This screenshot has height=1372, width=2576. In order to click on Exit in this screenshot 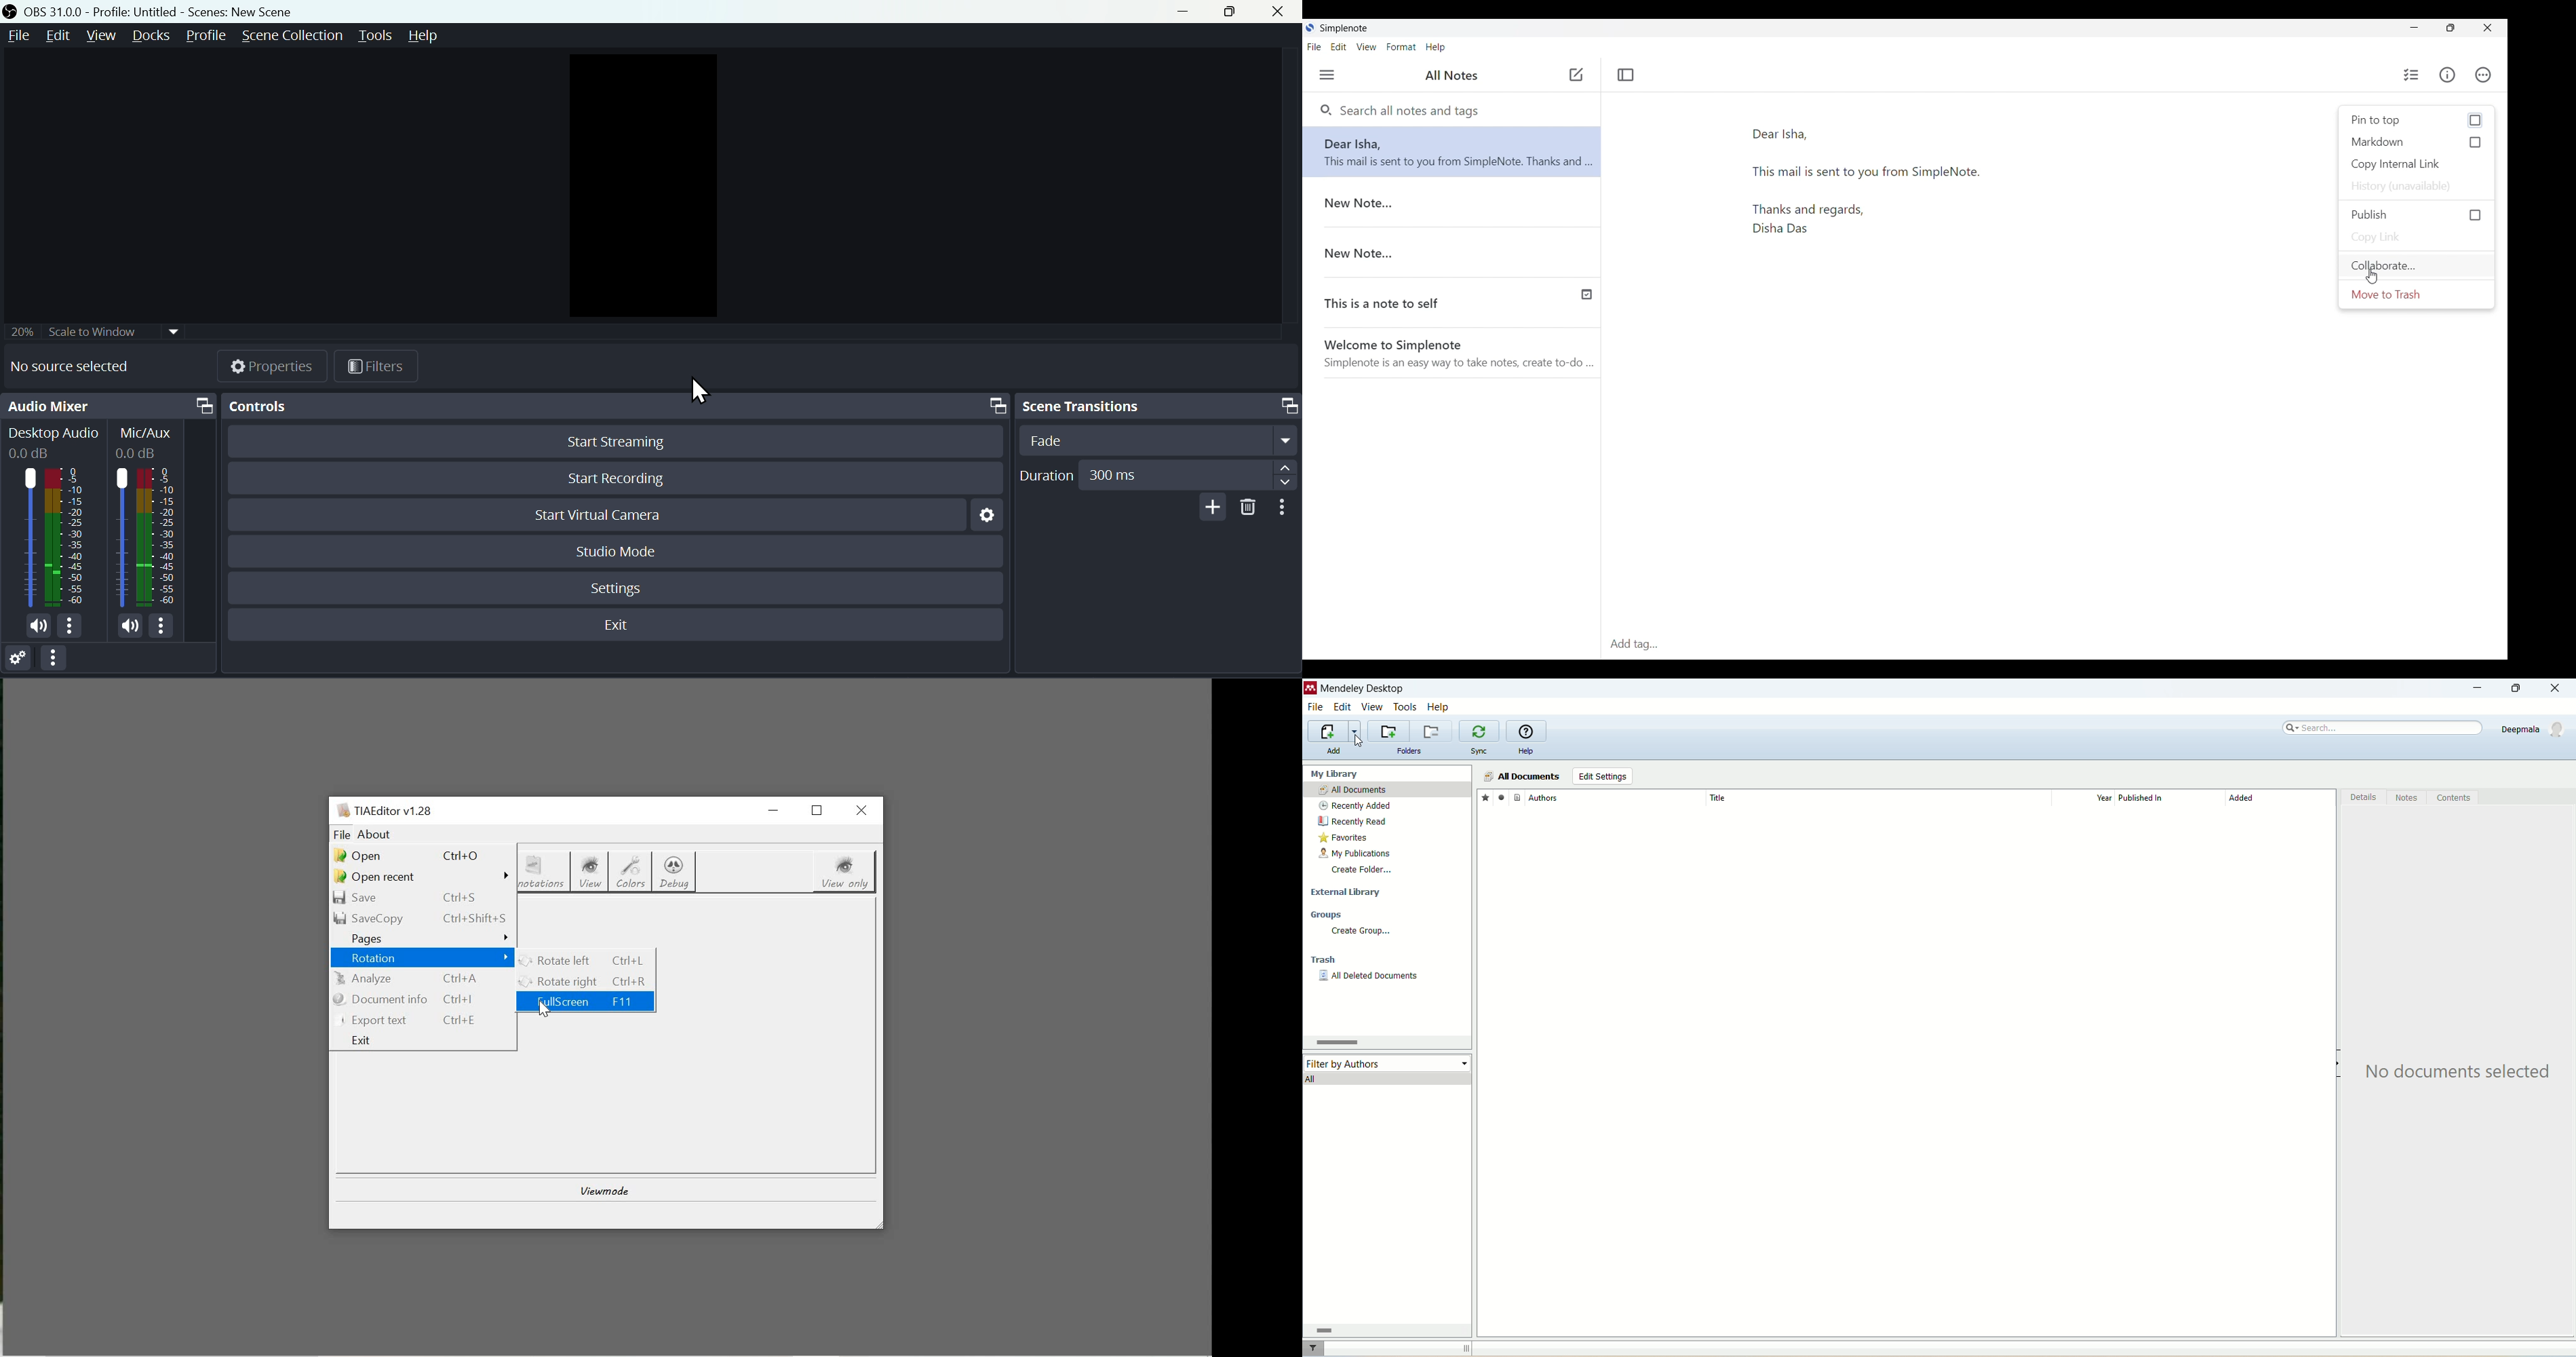, I will do `click(621, 626)`.